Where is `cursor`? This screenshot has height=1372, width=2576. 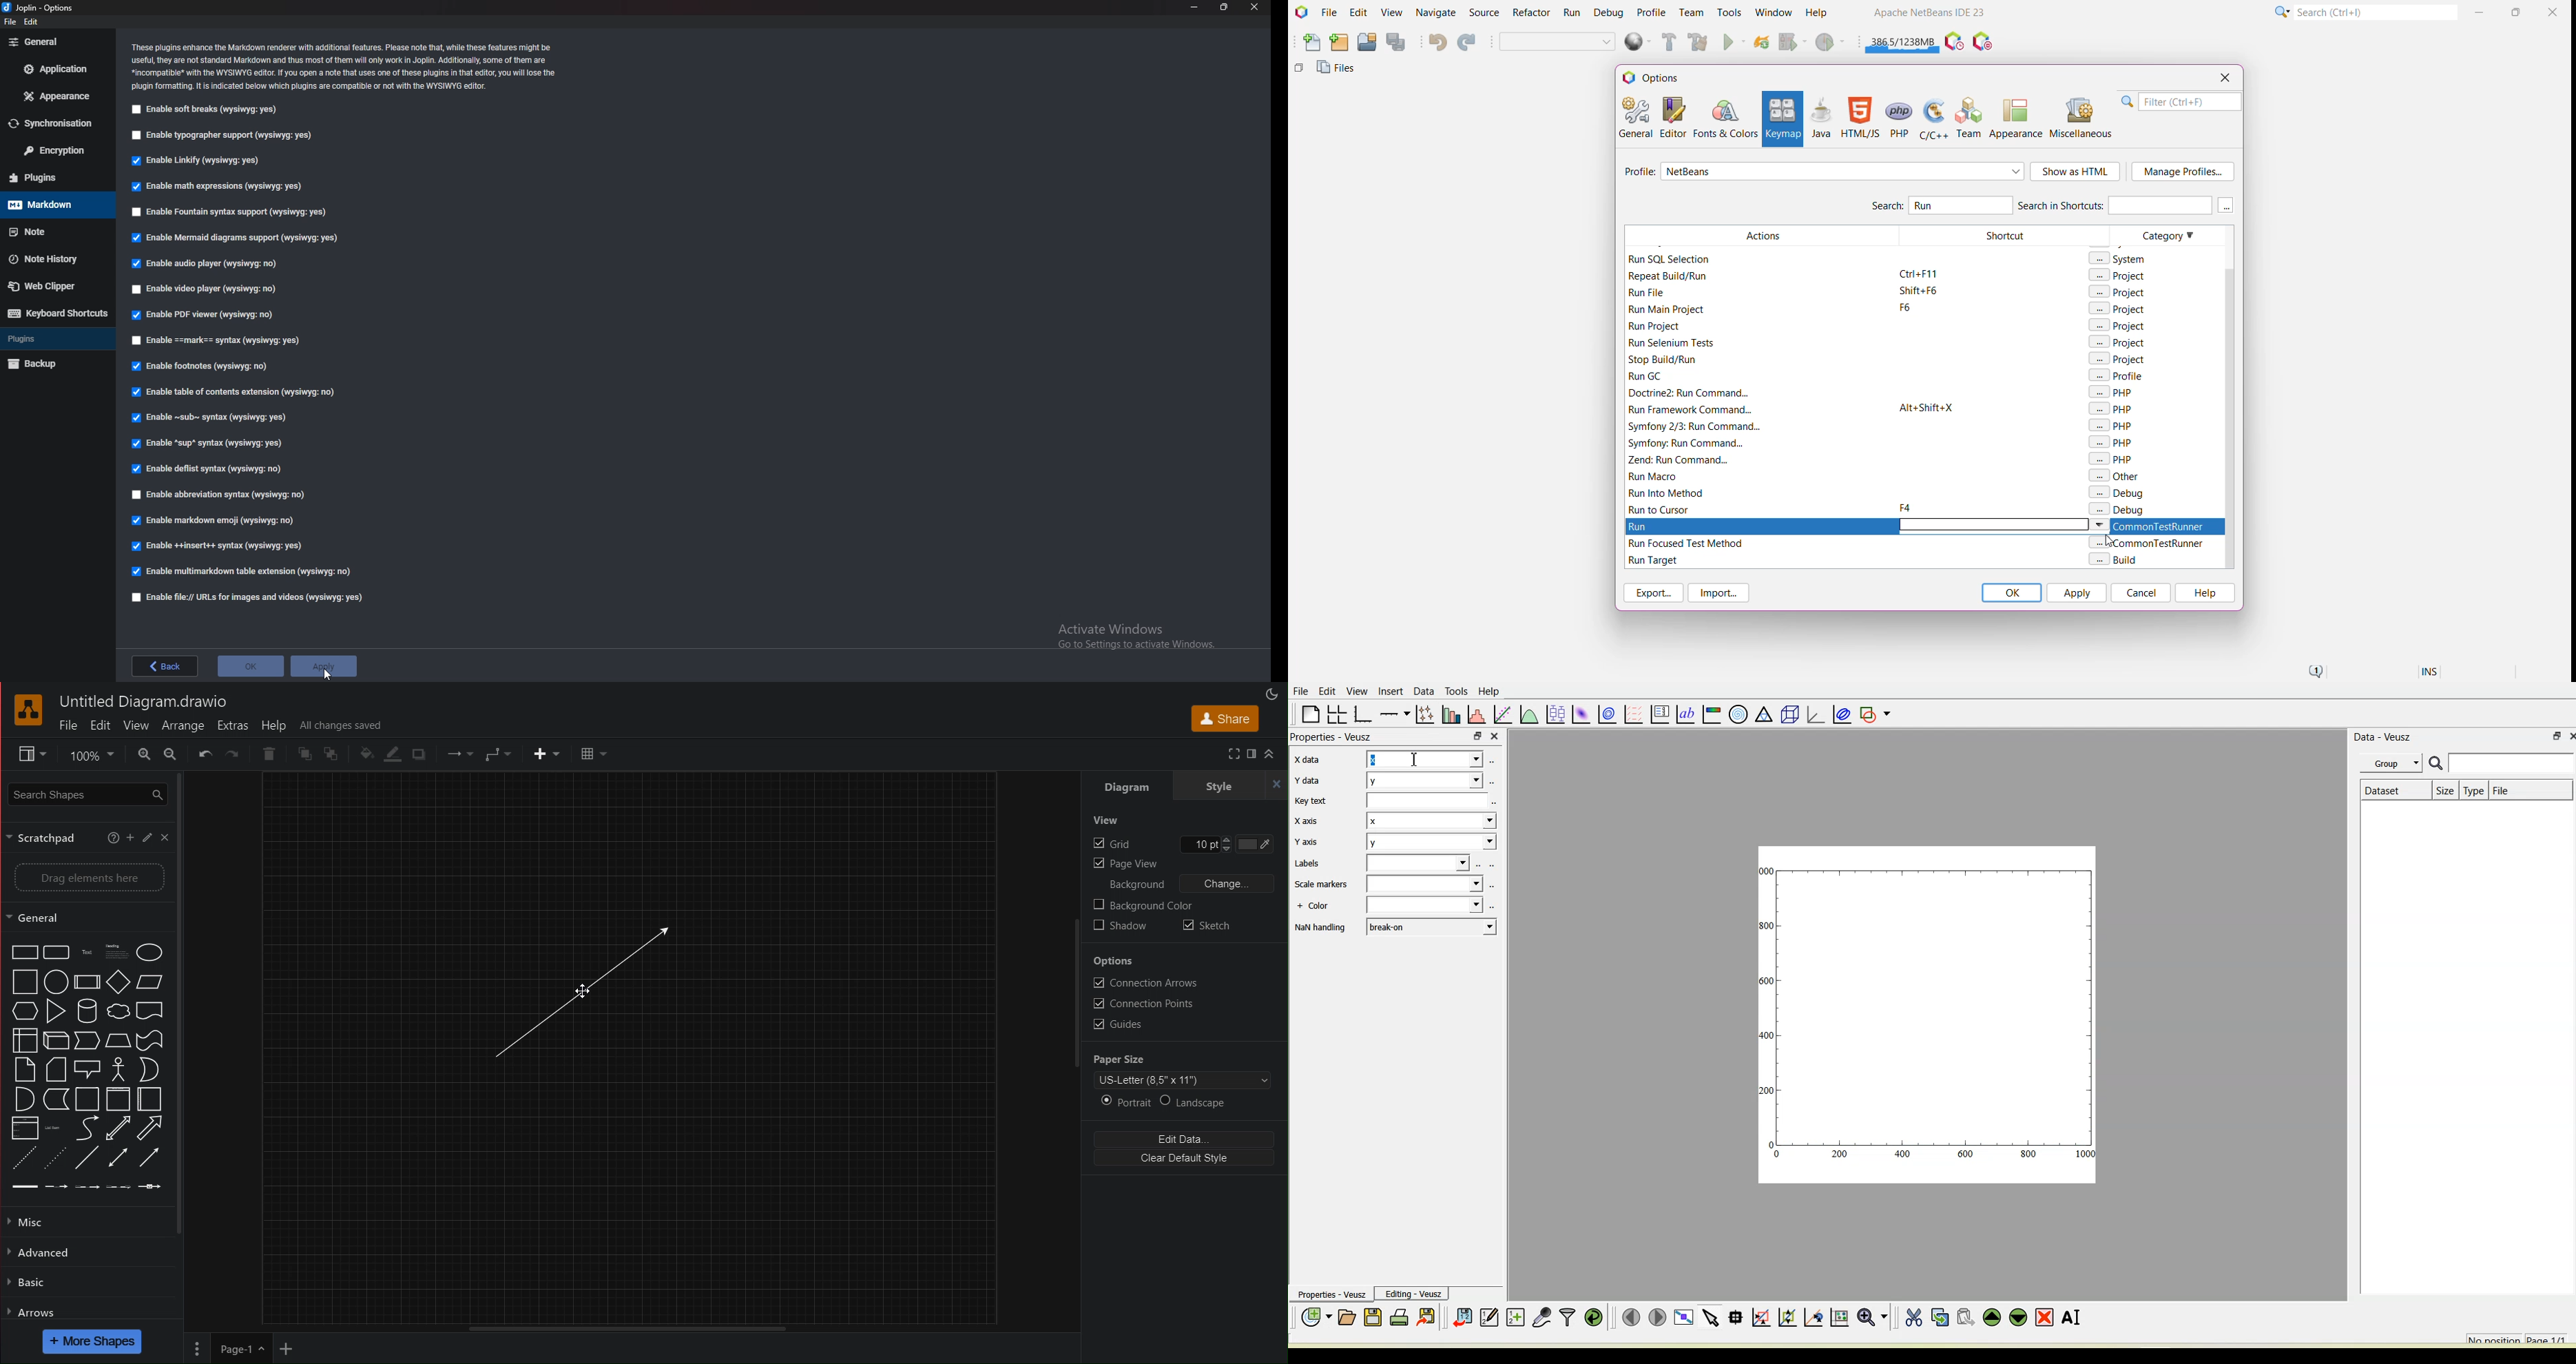 cursor is located at coordinates (586, 989).